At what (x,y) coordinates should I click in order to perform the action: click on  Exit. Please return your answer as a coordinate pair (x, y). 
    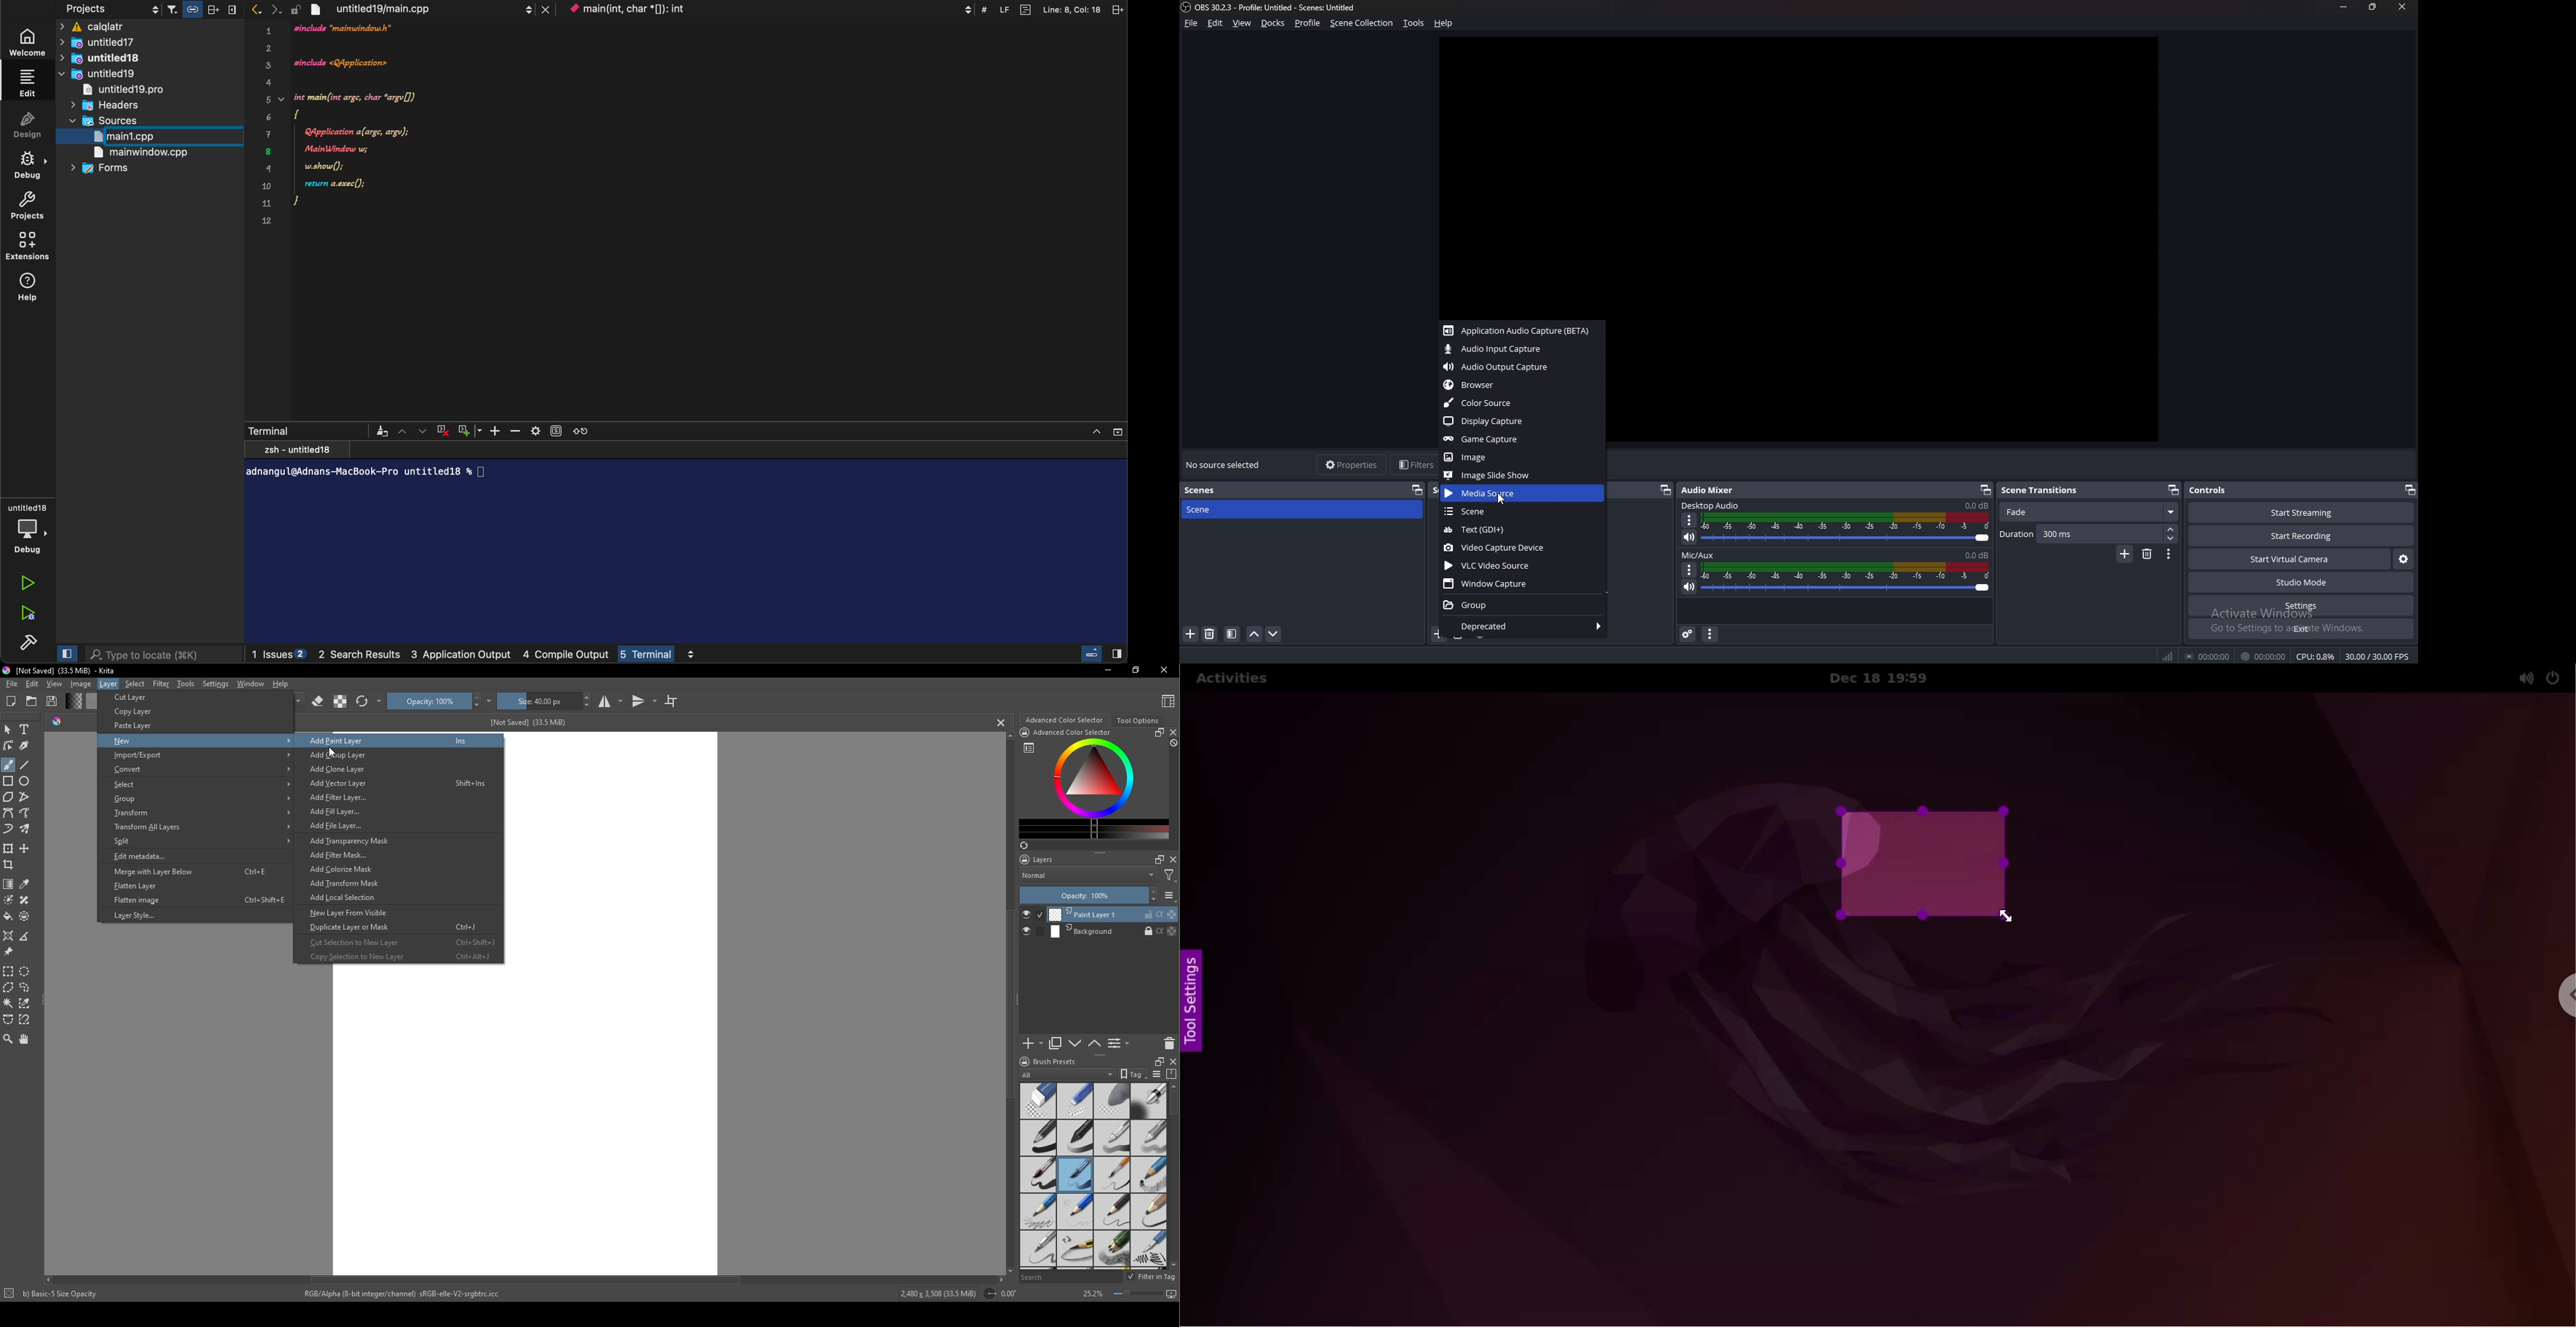
    Looking at the image, I should click on (2302, 629).